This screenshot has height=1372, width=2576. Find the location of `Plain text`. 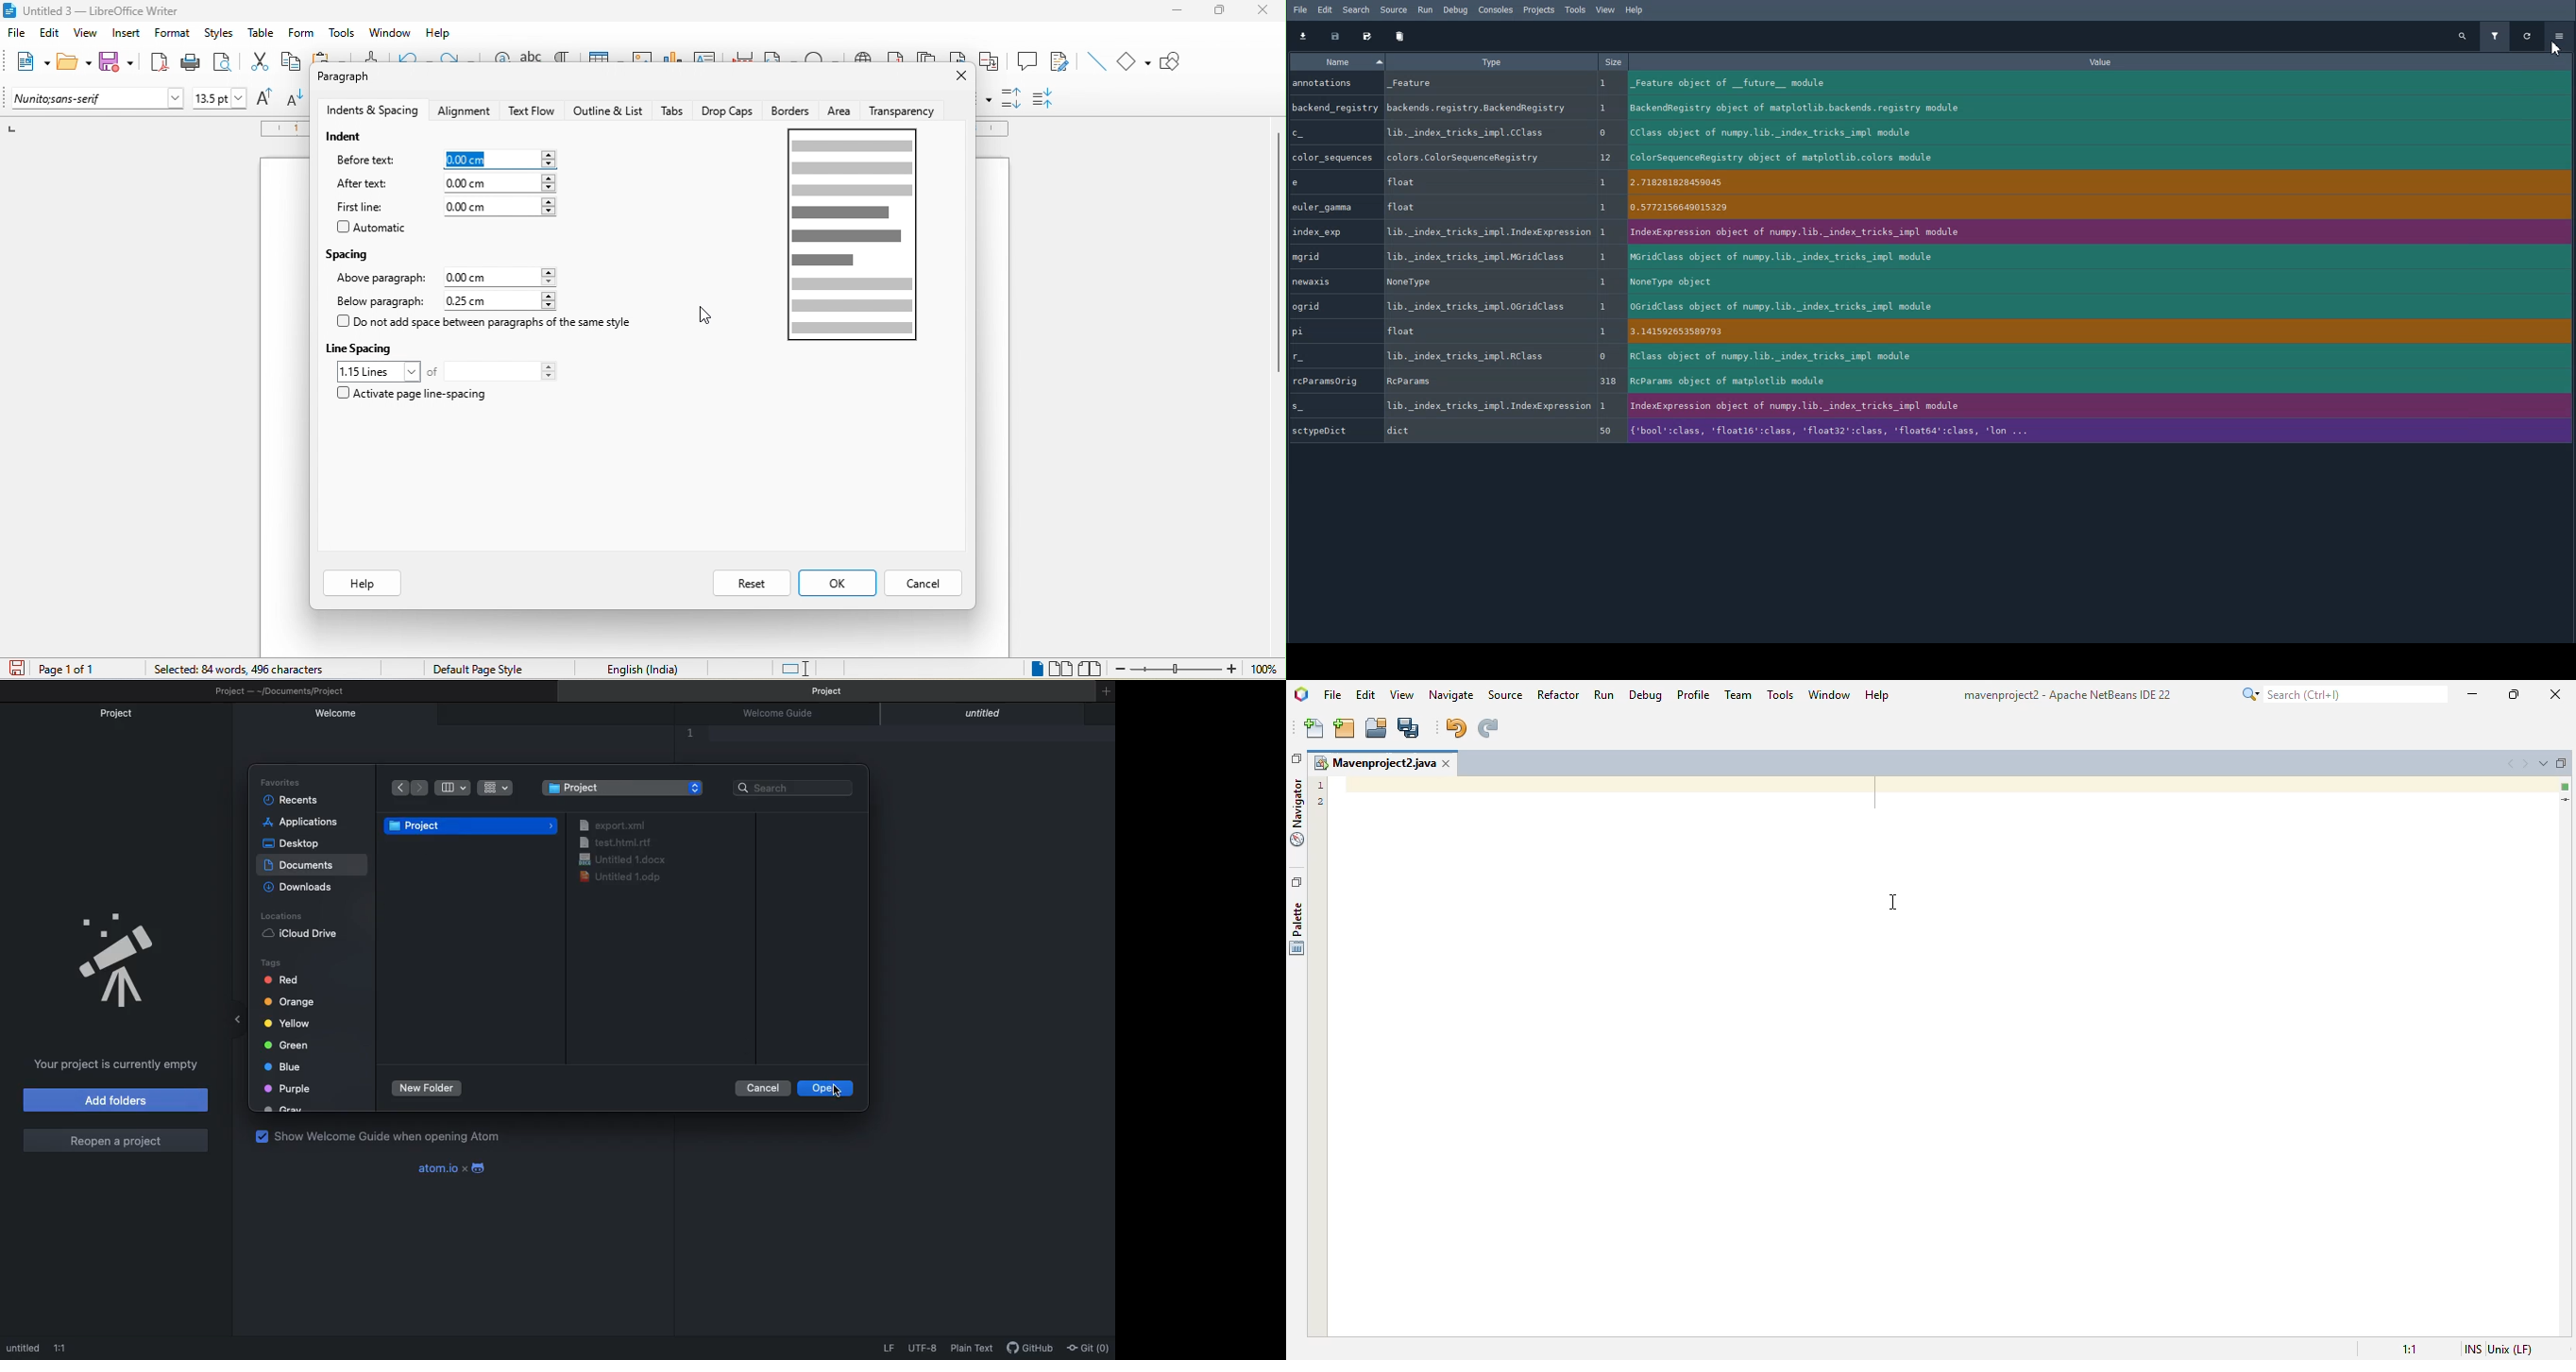

Plain text is located at coordinates (976, 1349).